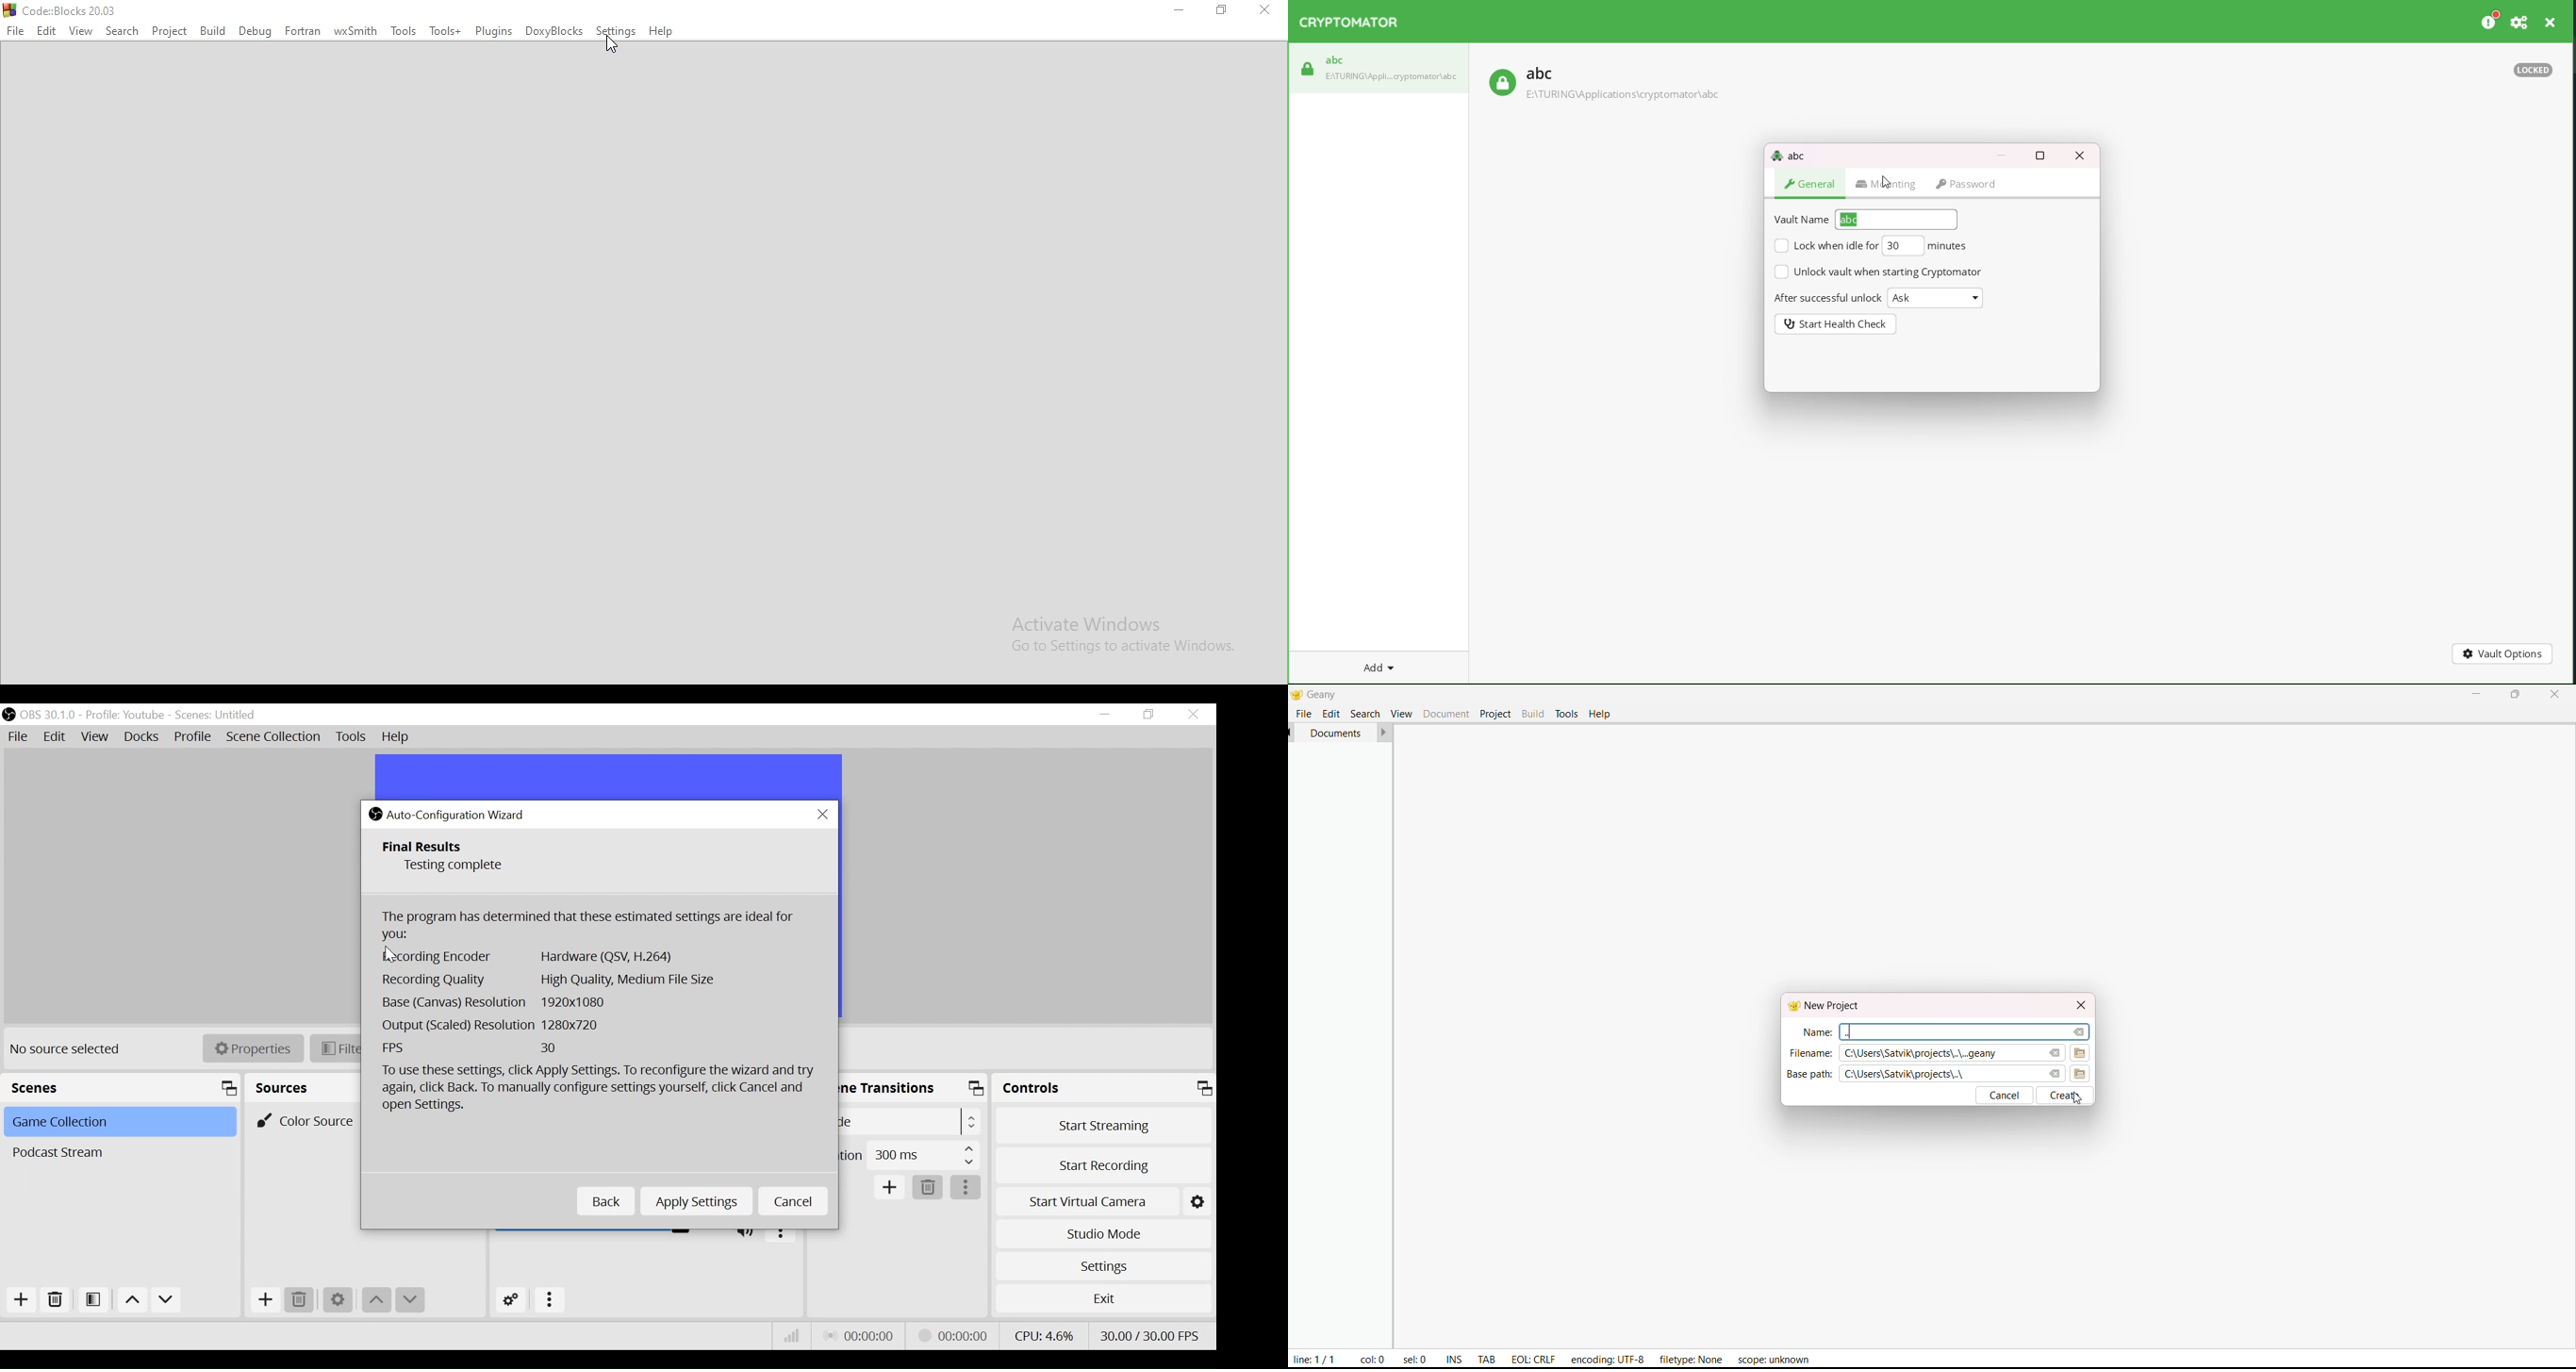 The height and width of the screenshot is (1372, 2576). What do you see at coordinates (2551, 22) in the screenshot?
I see `close` at bounding box center [2551, 22].